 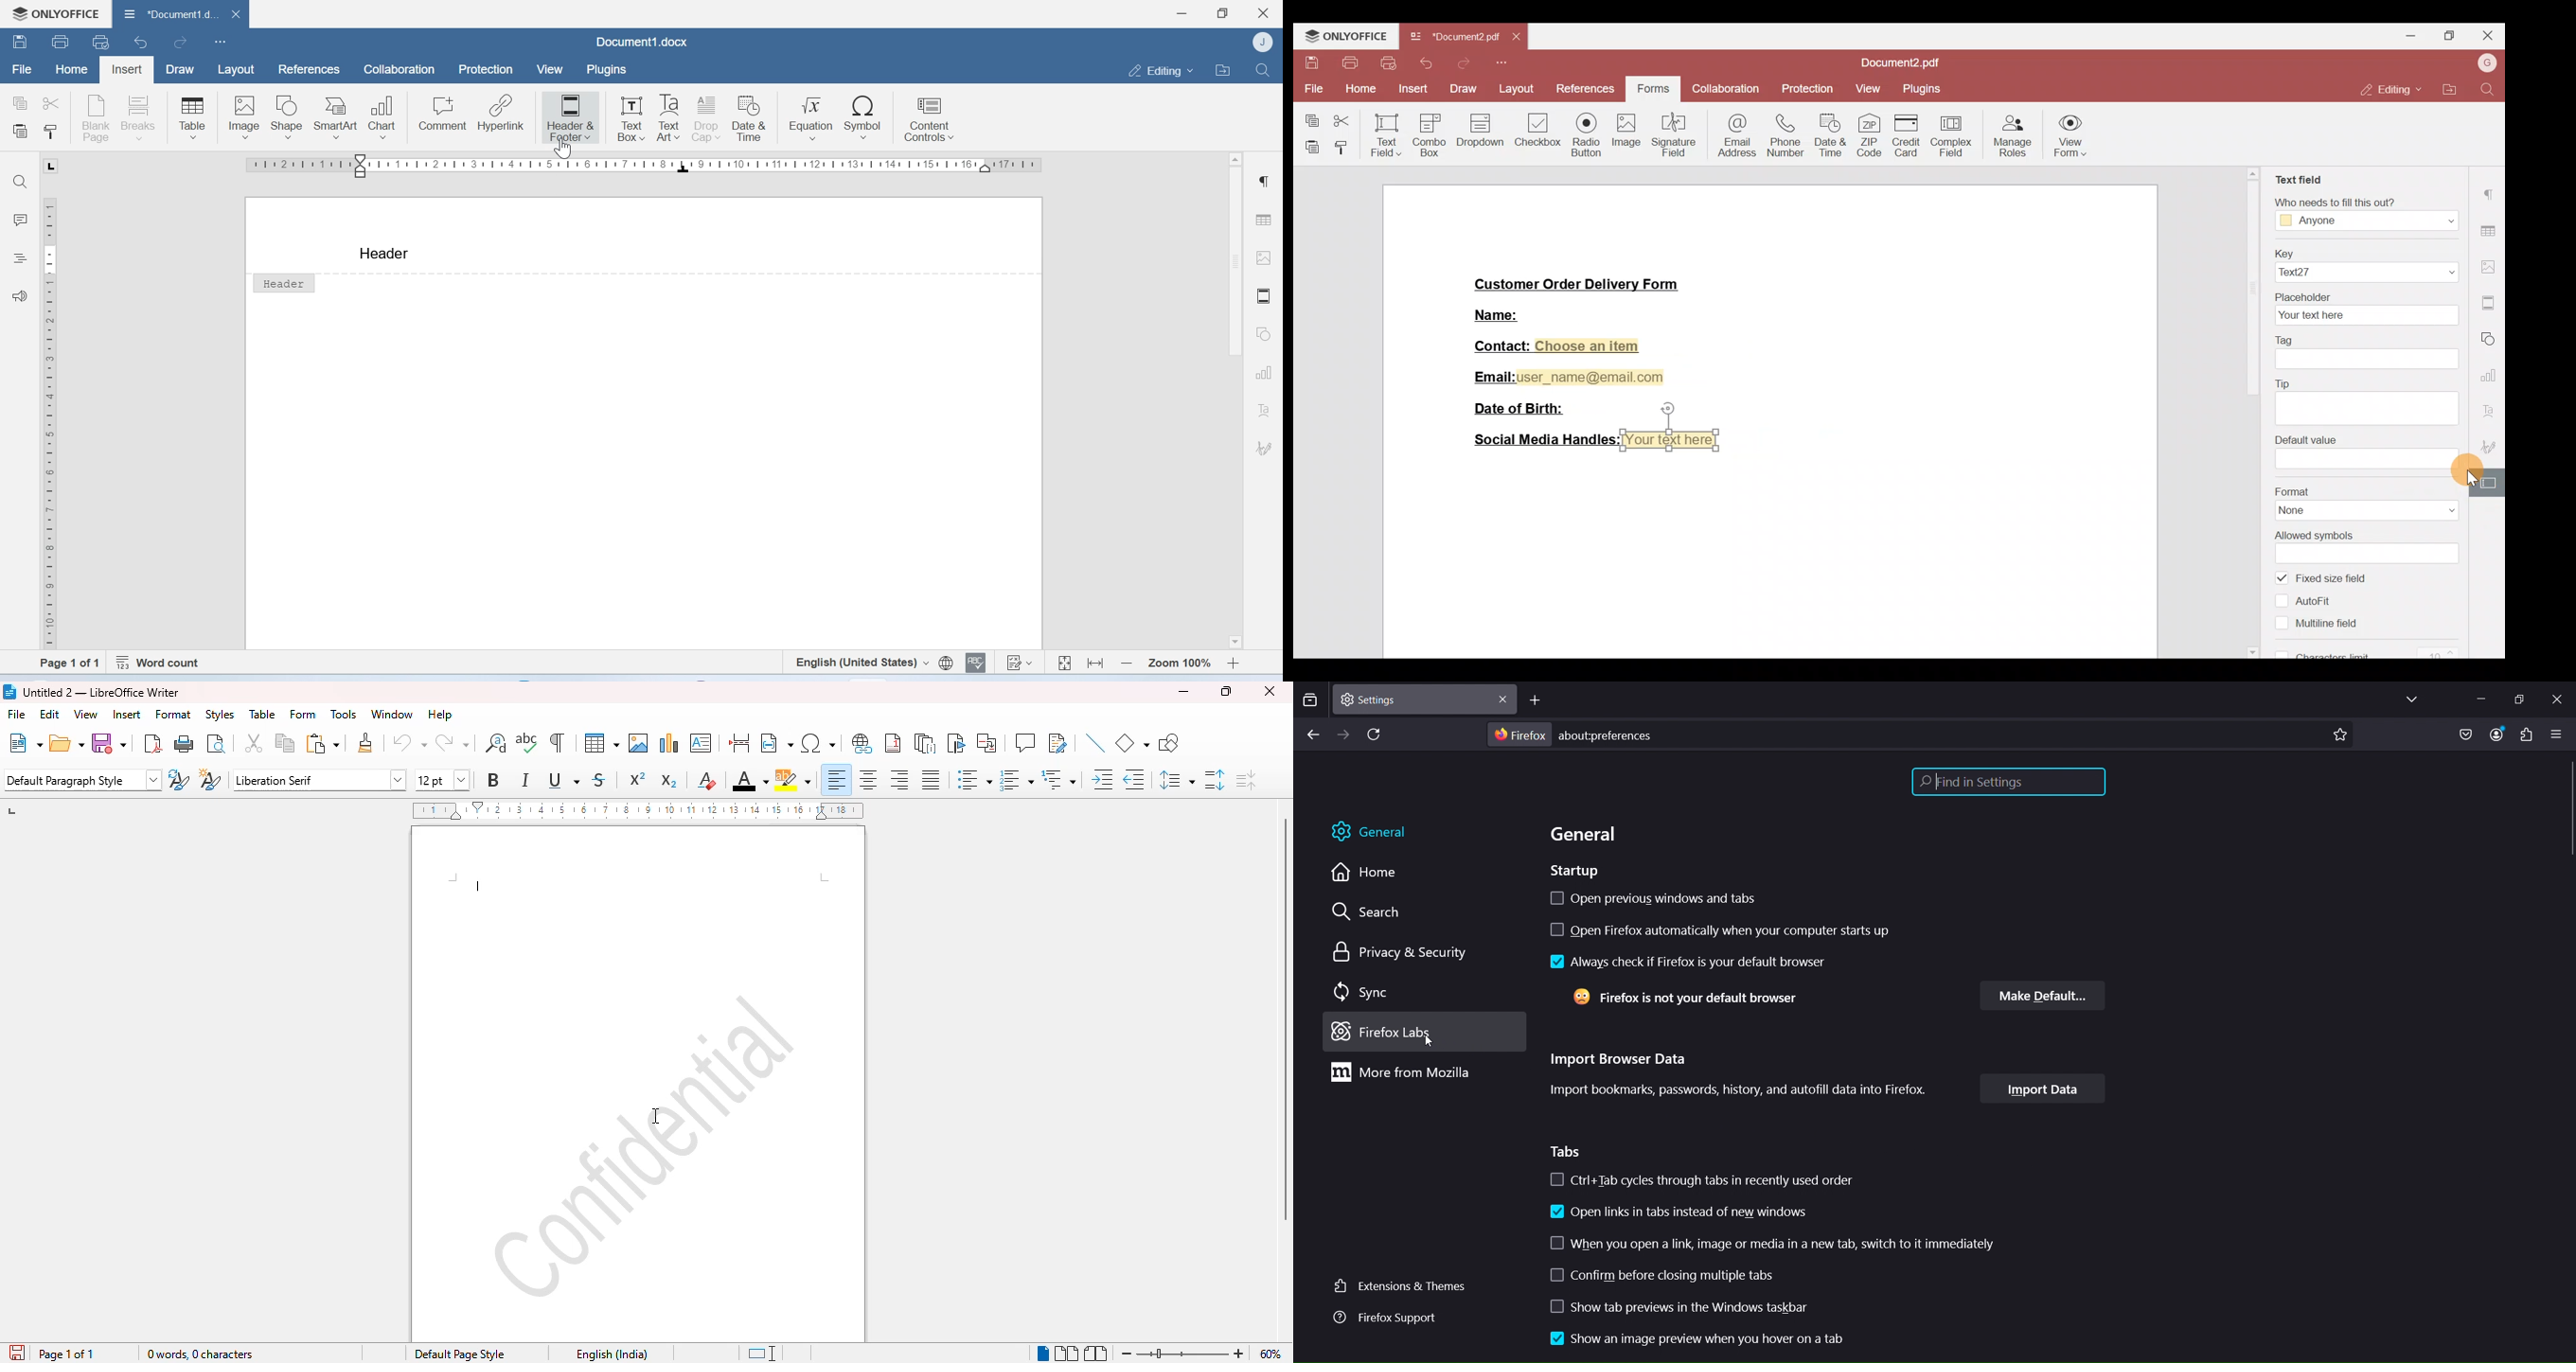 I want to click on Save, so click(x=20, y=43).